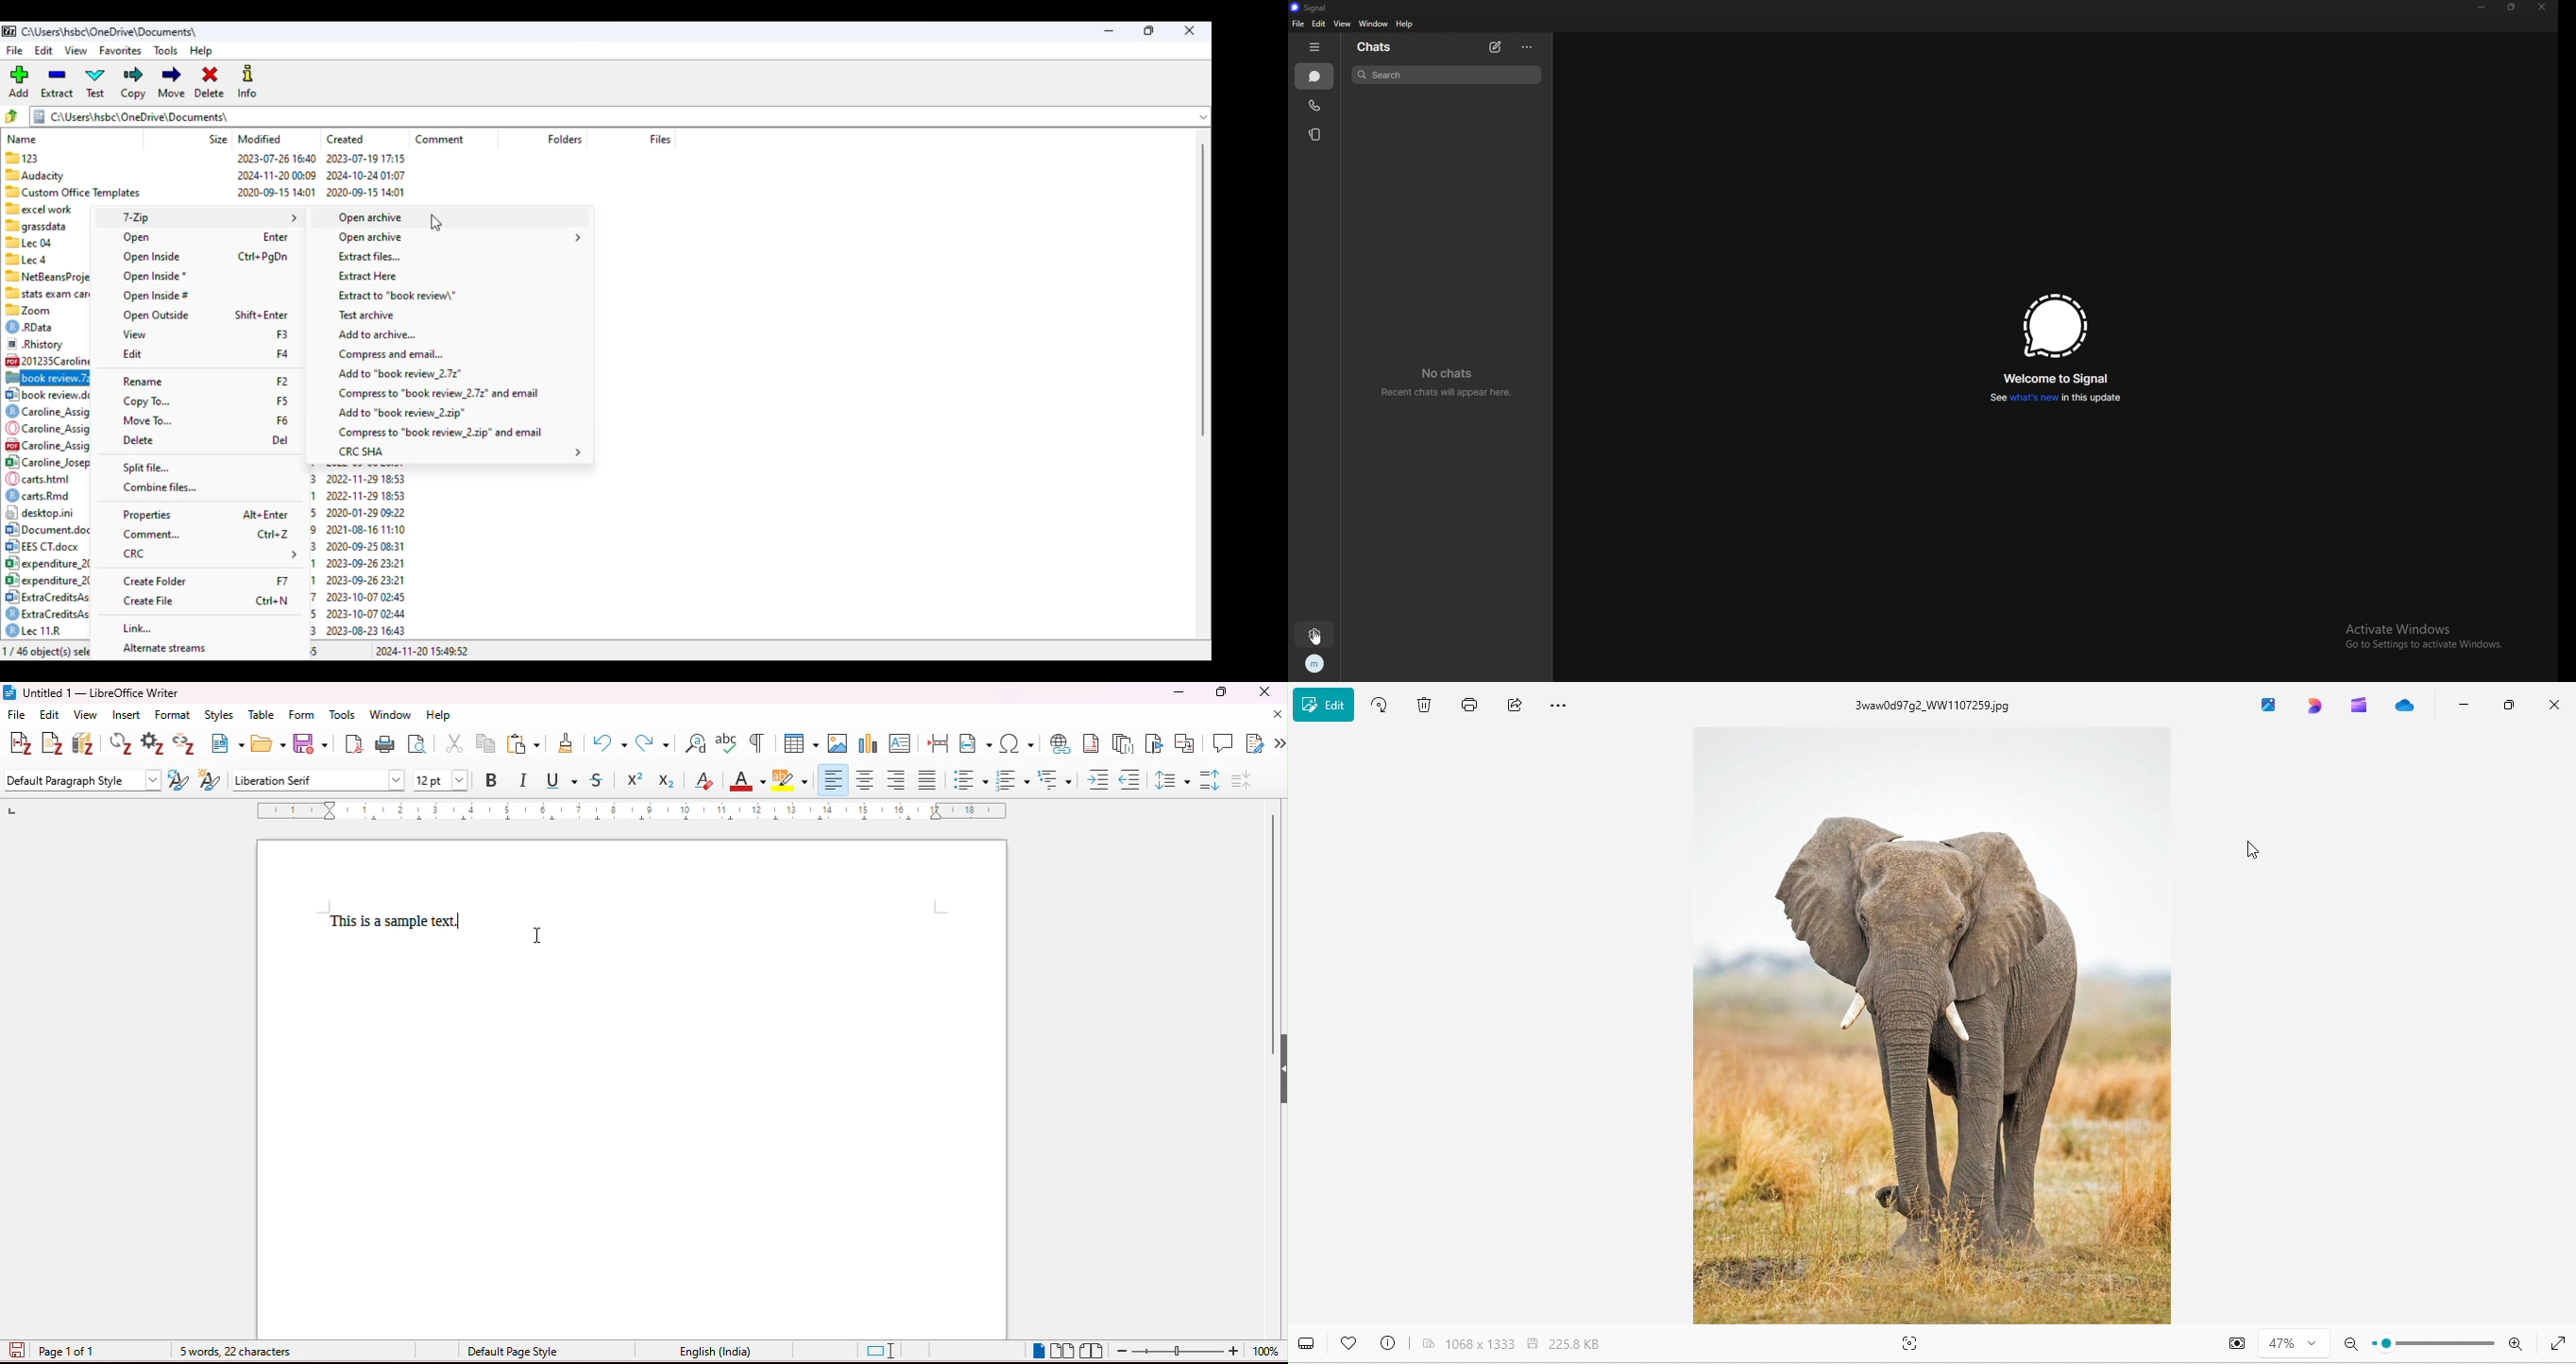  What do you see at coordinates (211, 781) in the screenshot?
I see `new style` at bounding box center [211, 781].